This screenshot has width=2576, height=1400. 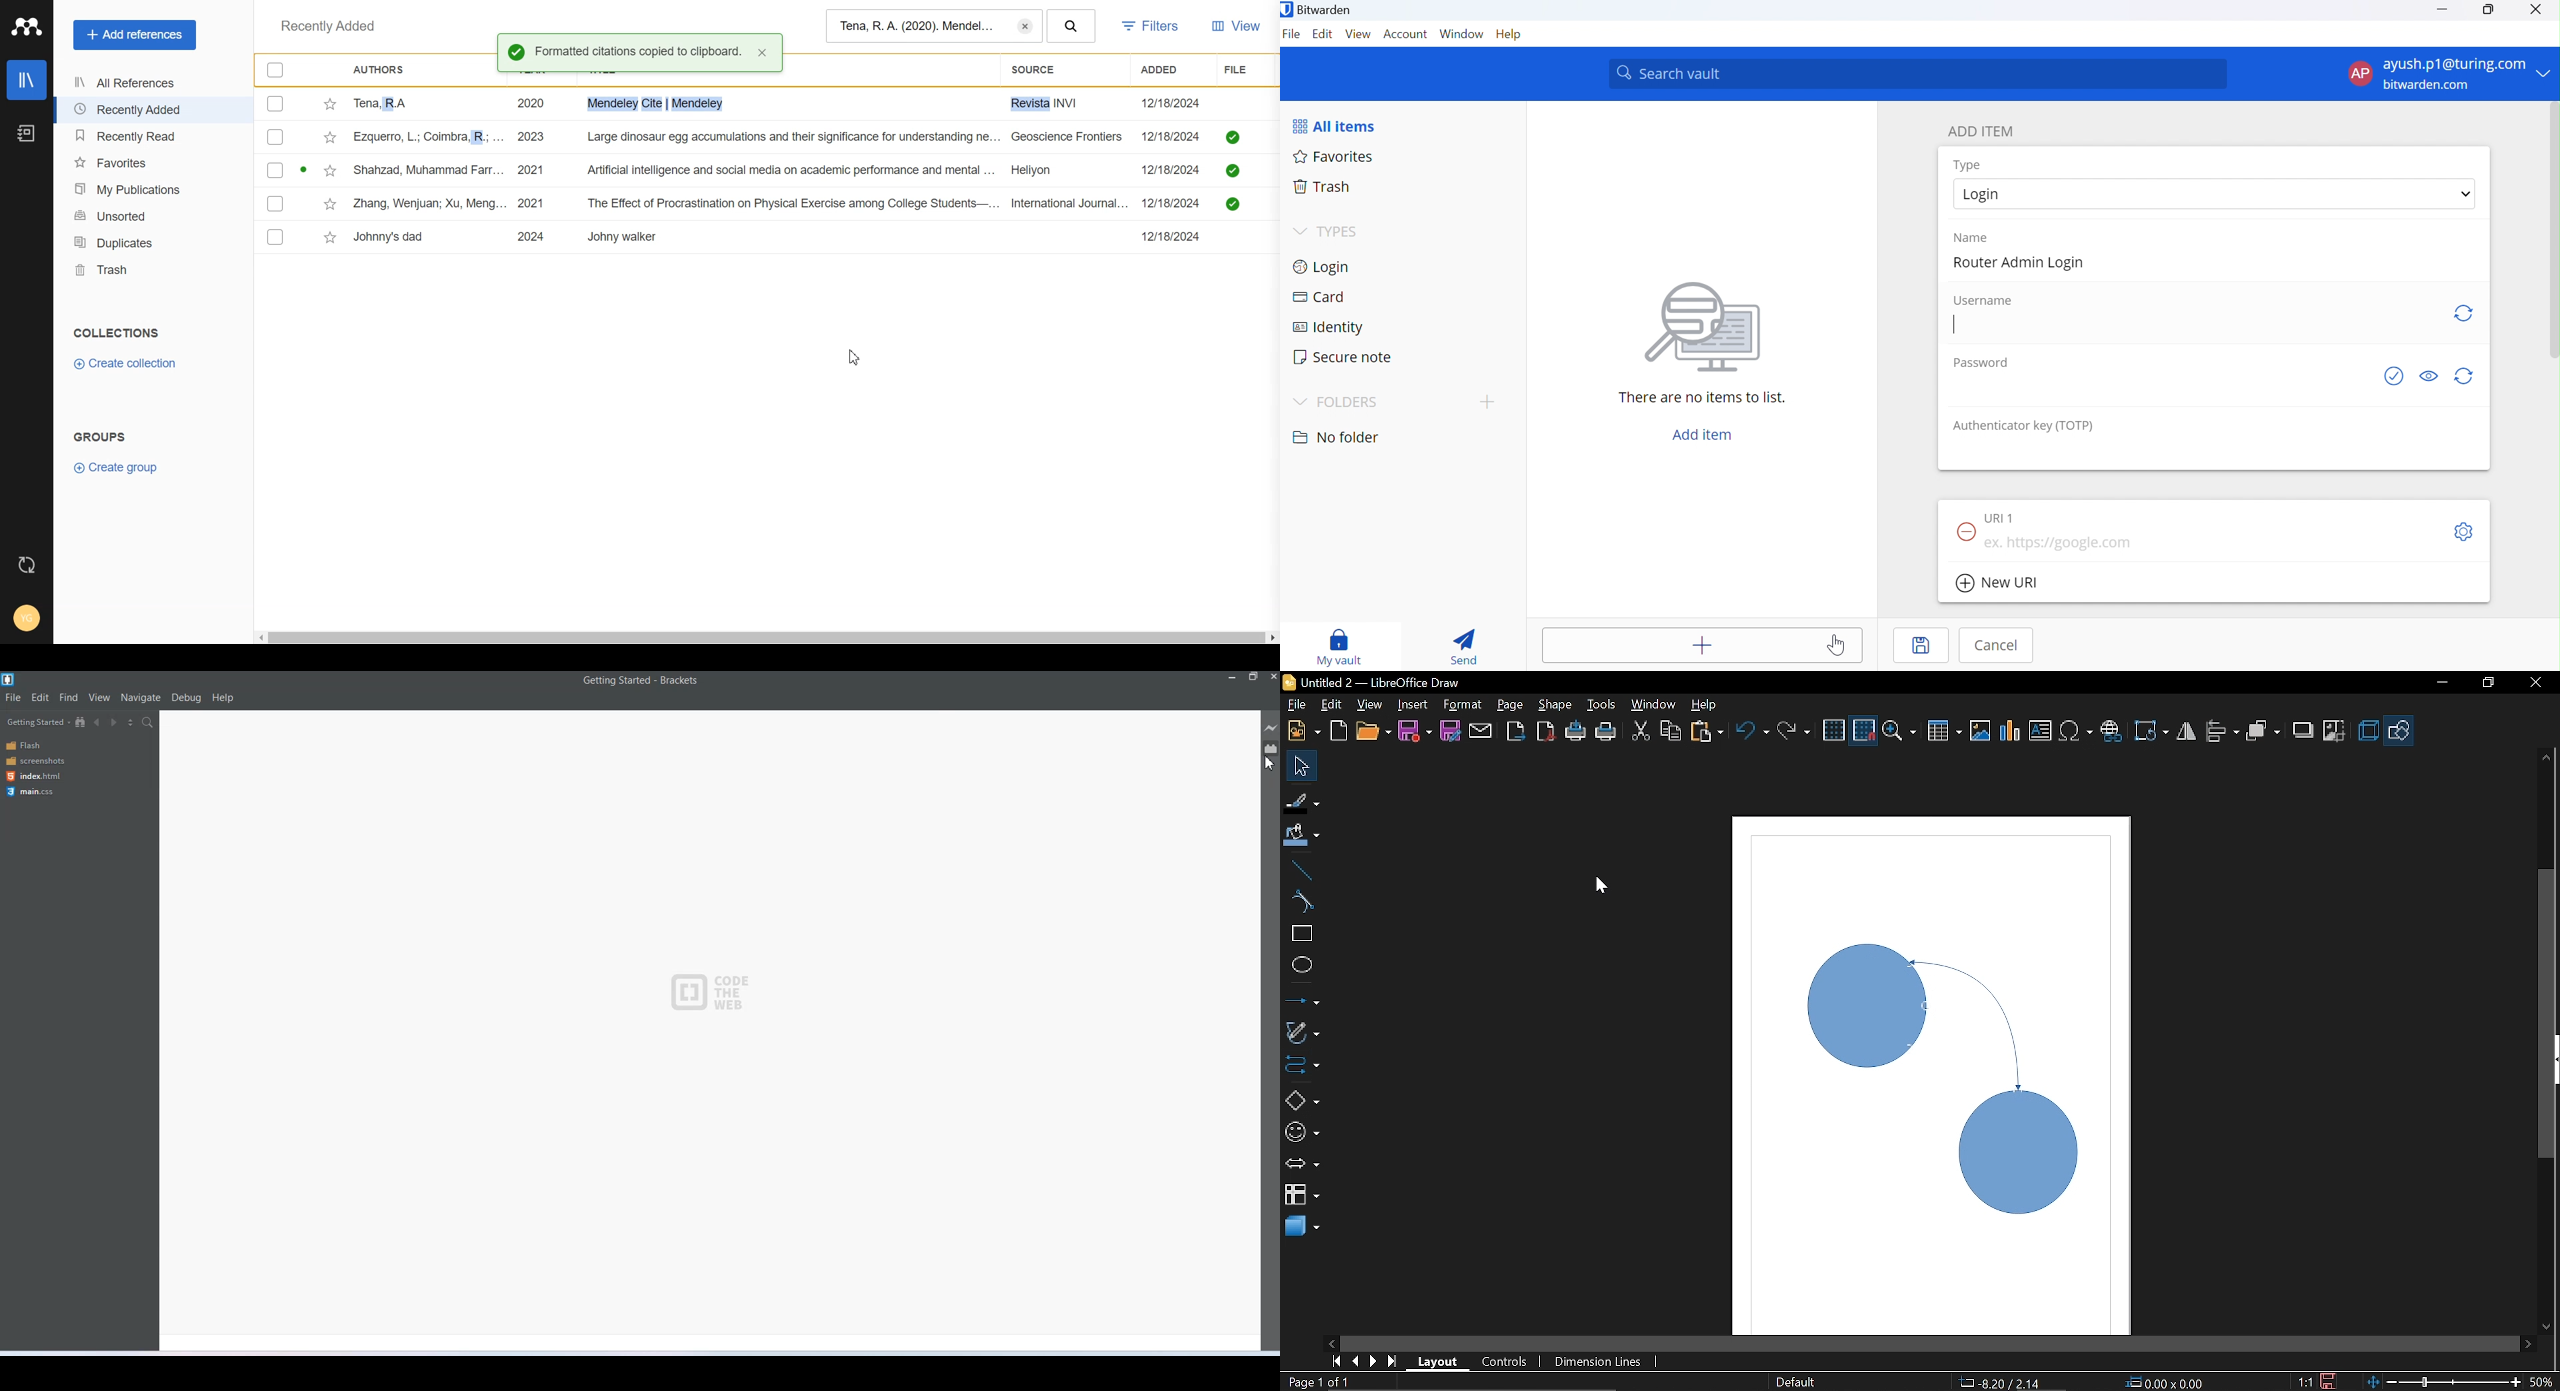 I want to click on Help, so click(x=223, y=698).